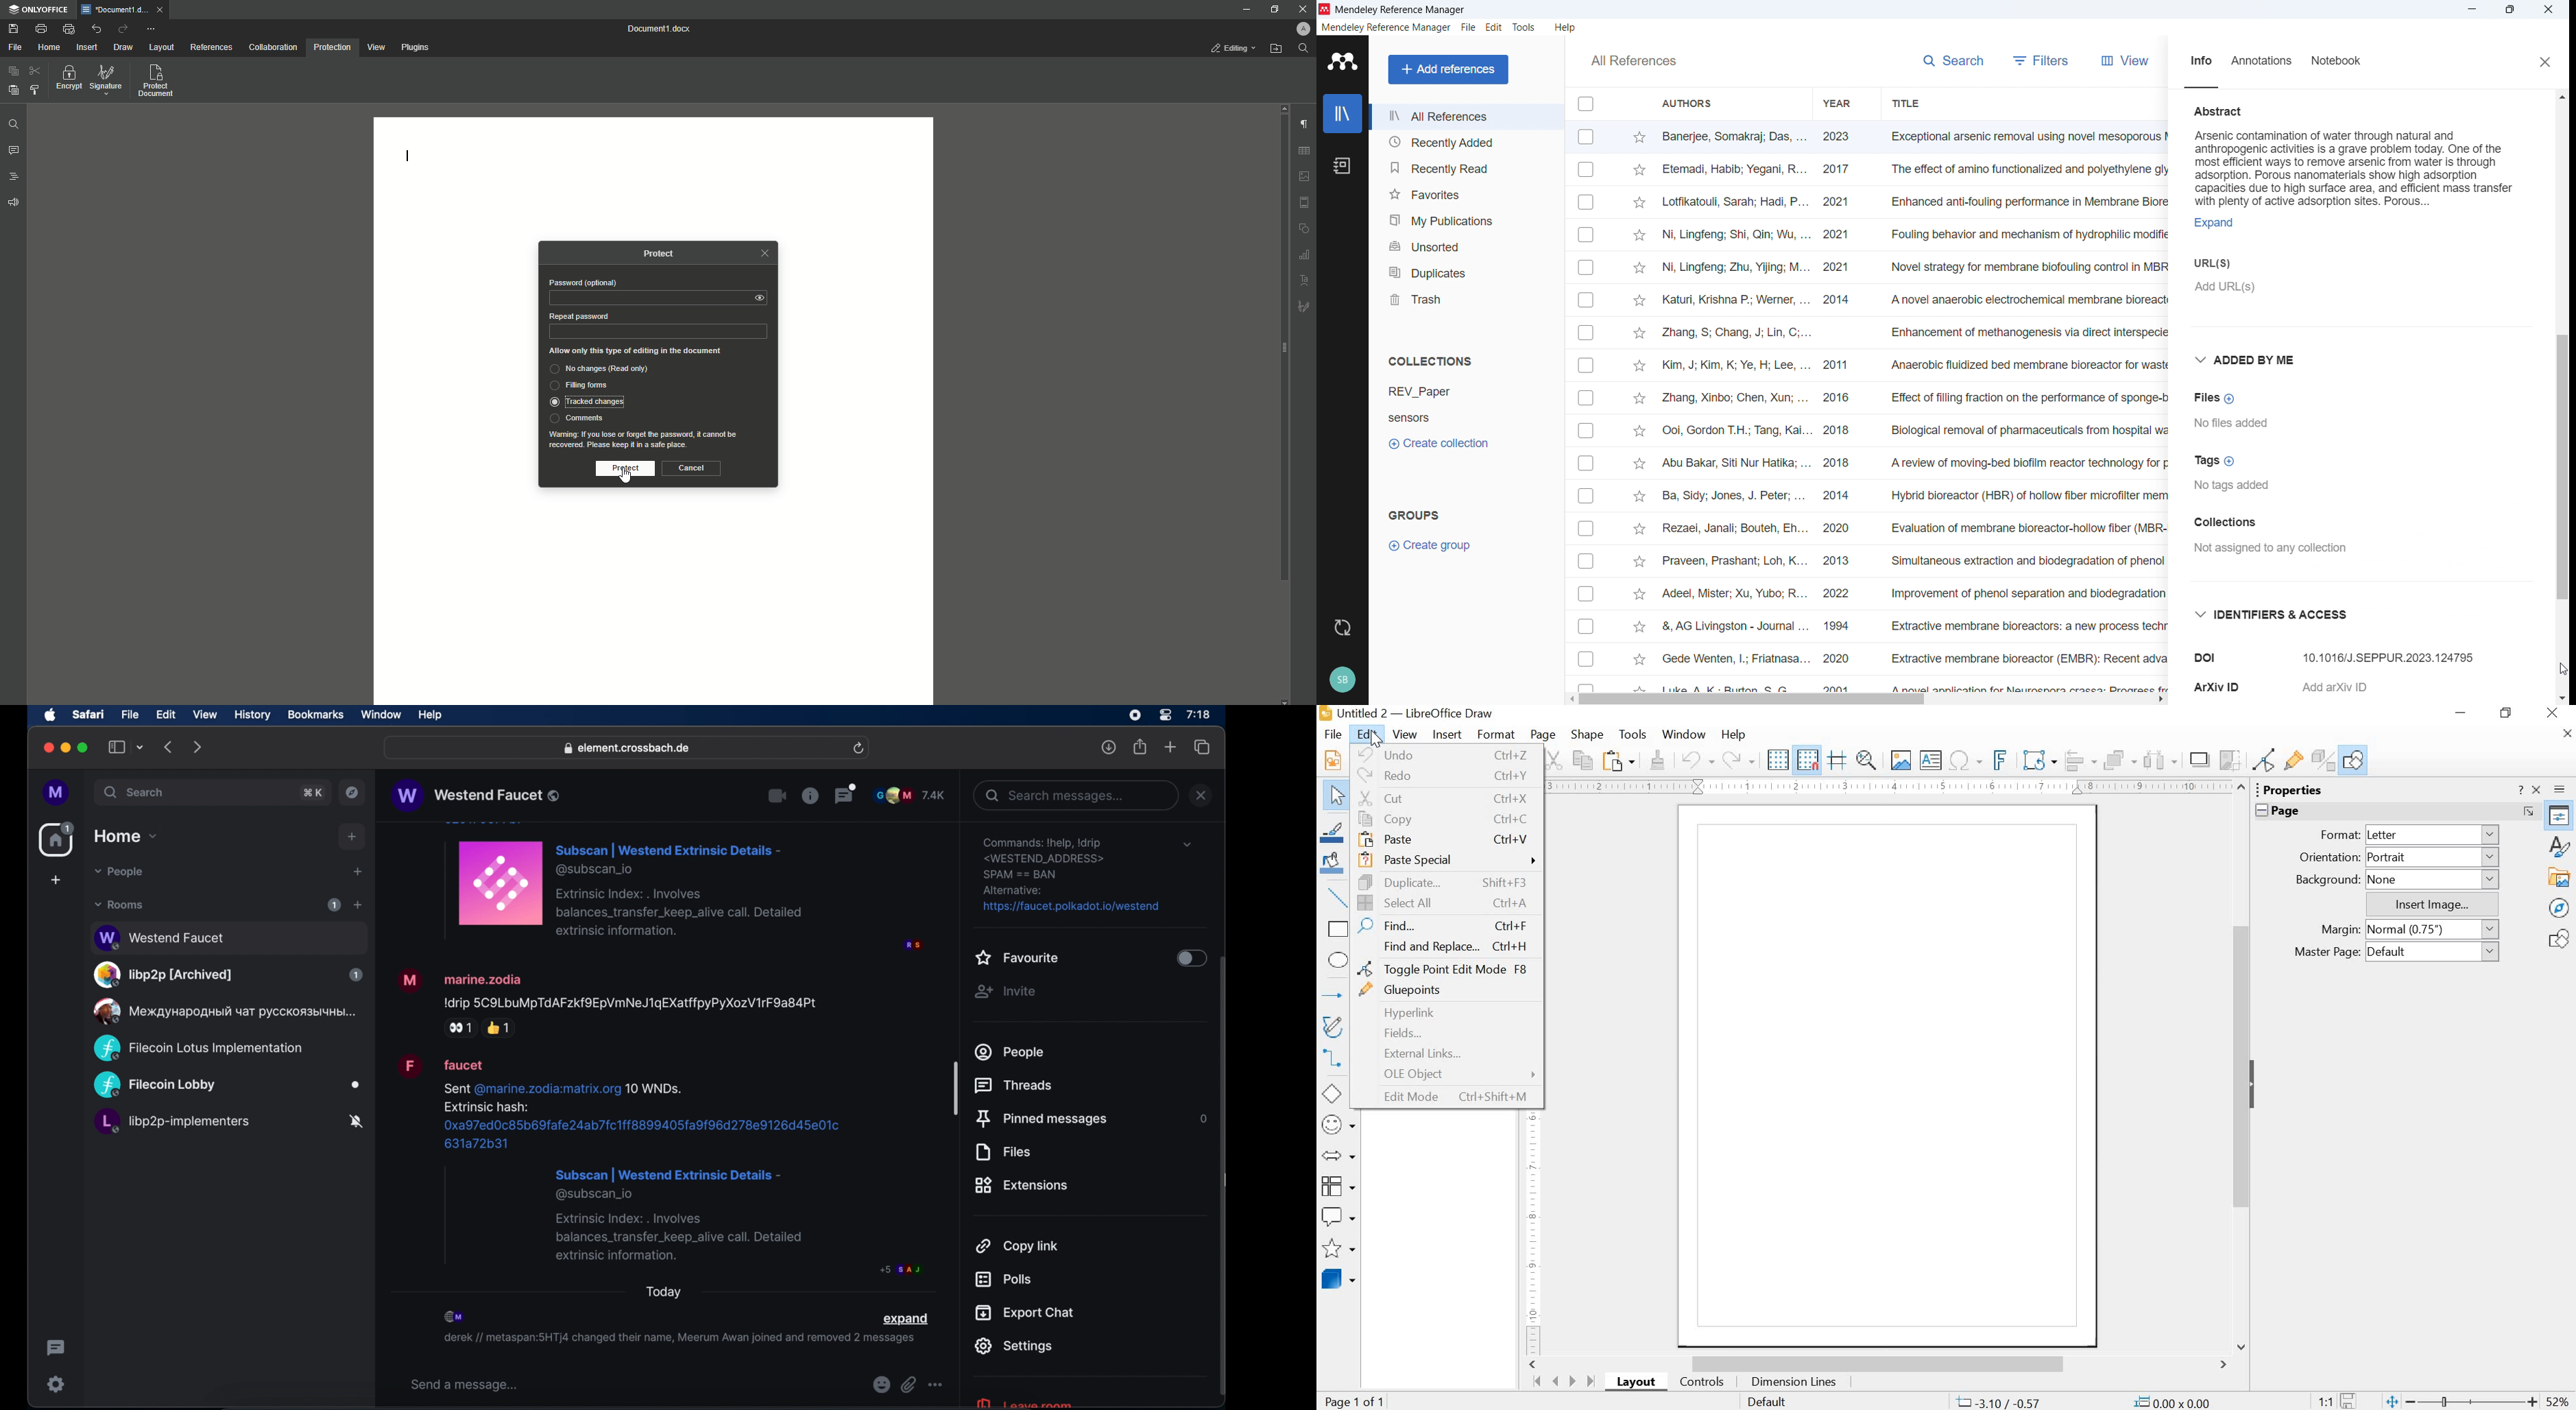 This screenshot has width=2576, height=1428. Describe the element at coordinates (656, 254) in the screenshot. I see `Protect` at that location.